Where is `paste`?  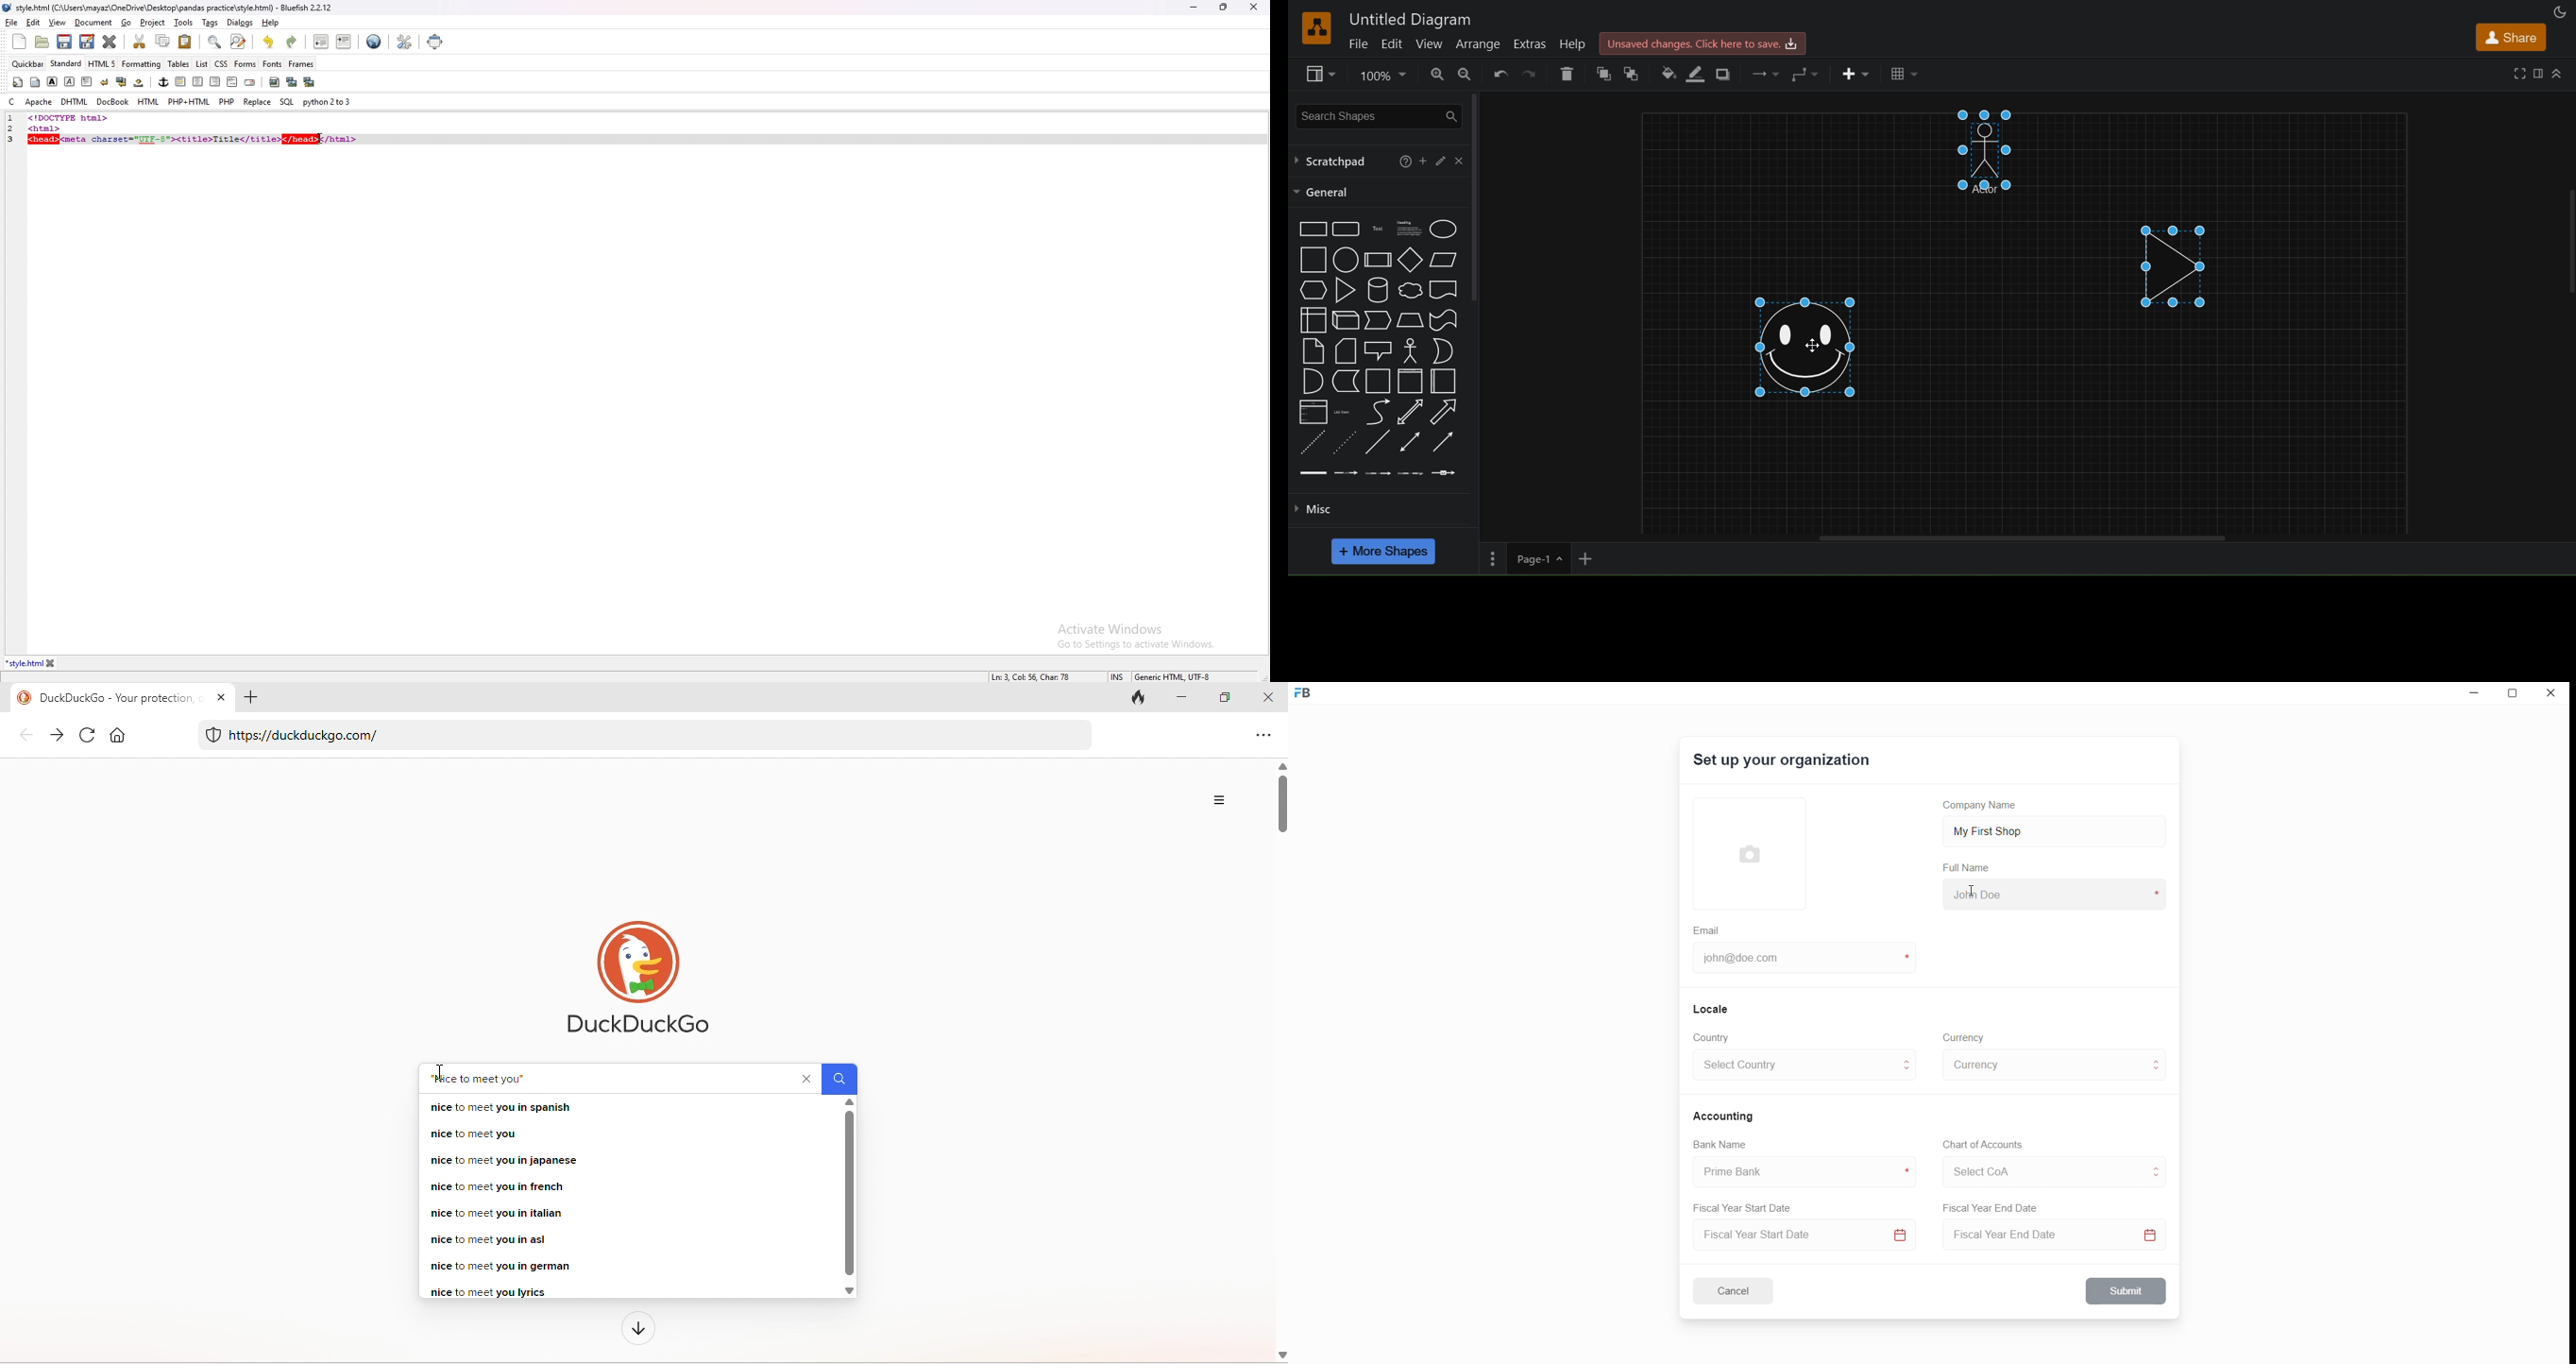
paste is located at coordinates (185, 41).